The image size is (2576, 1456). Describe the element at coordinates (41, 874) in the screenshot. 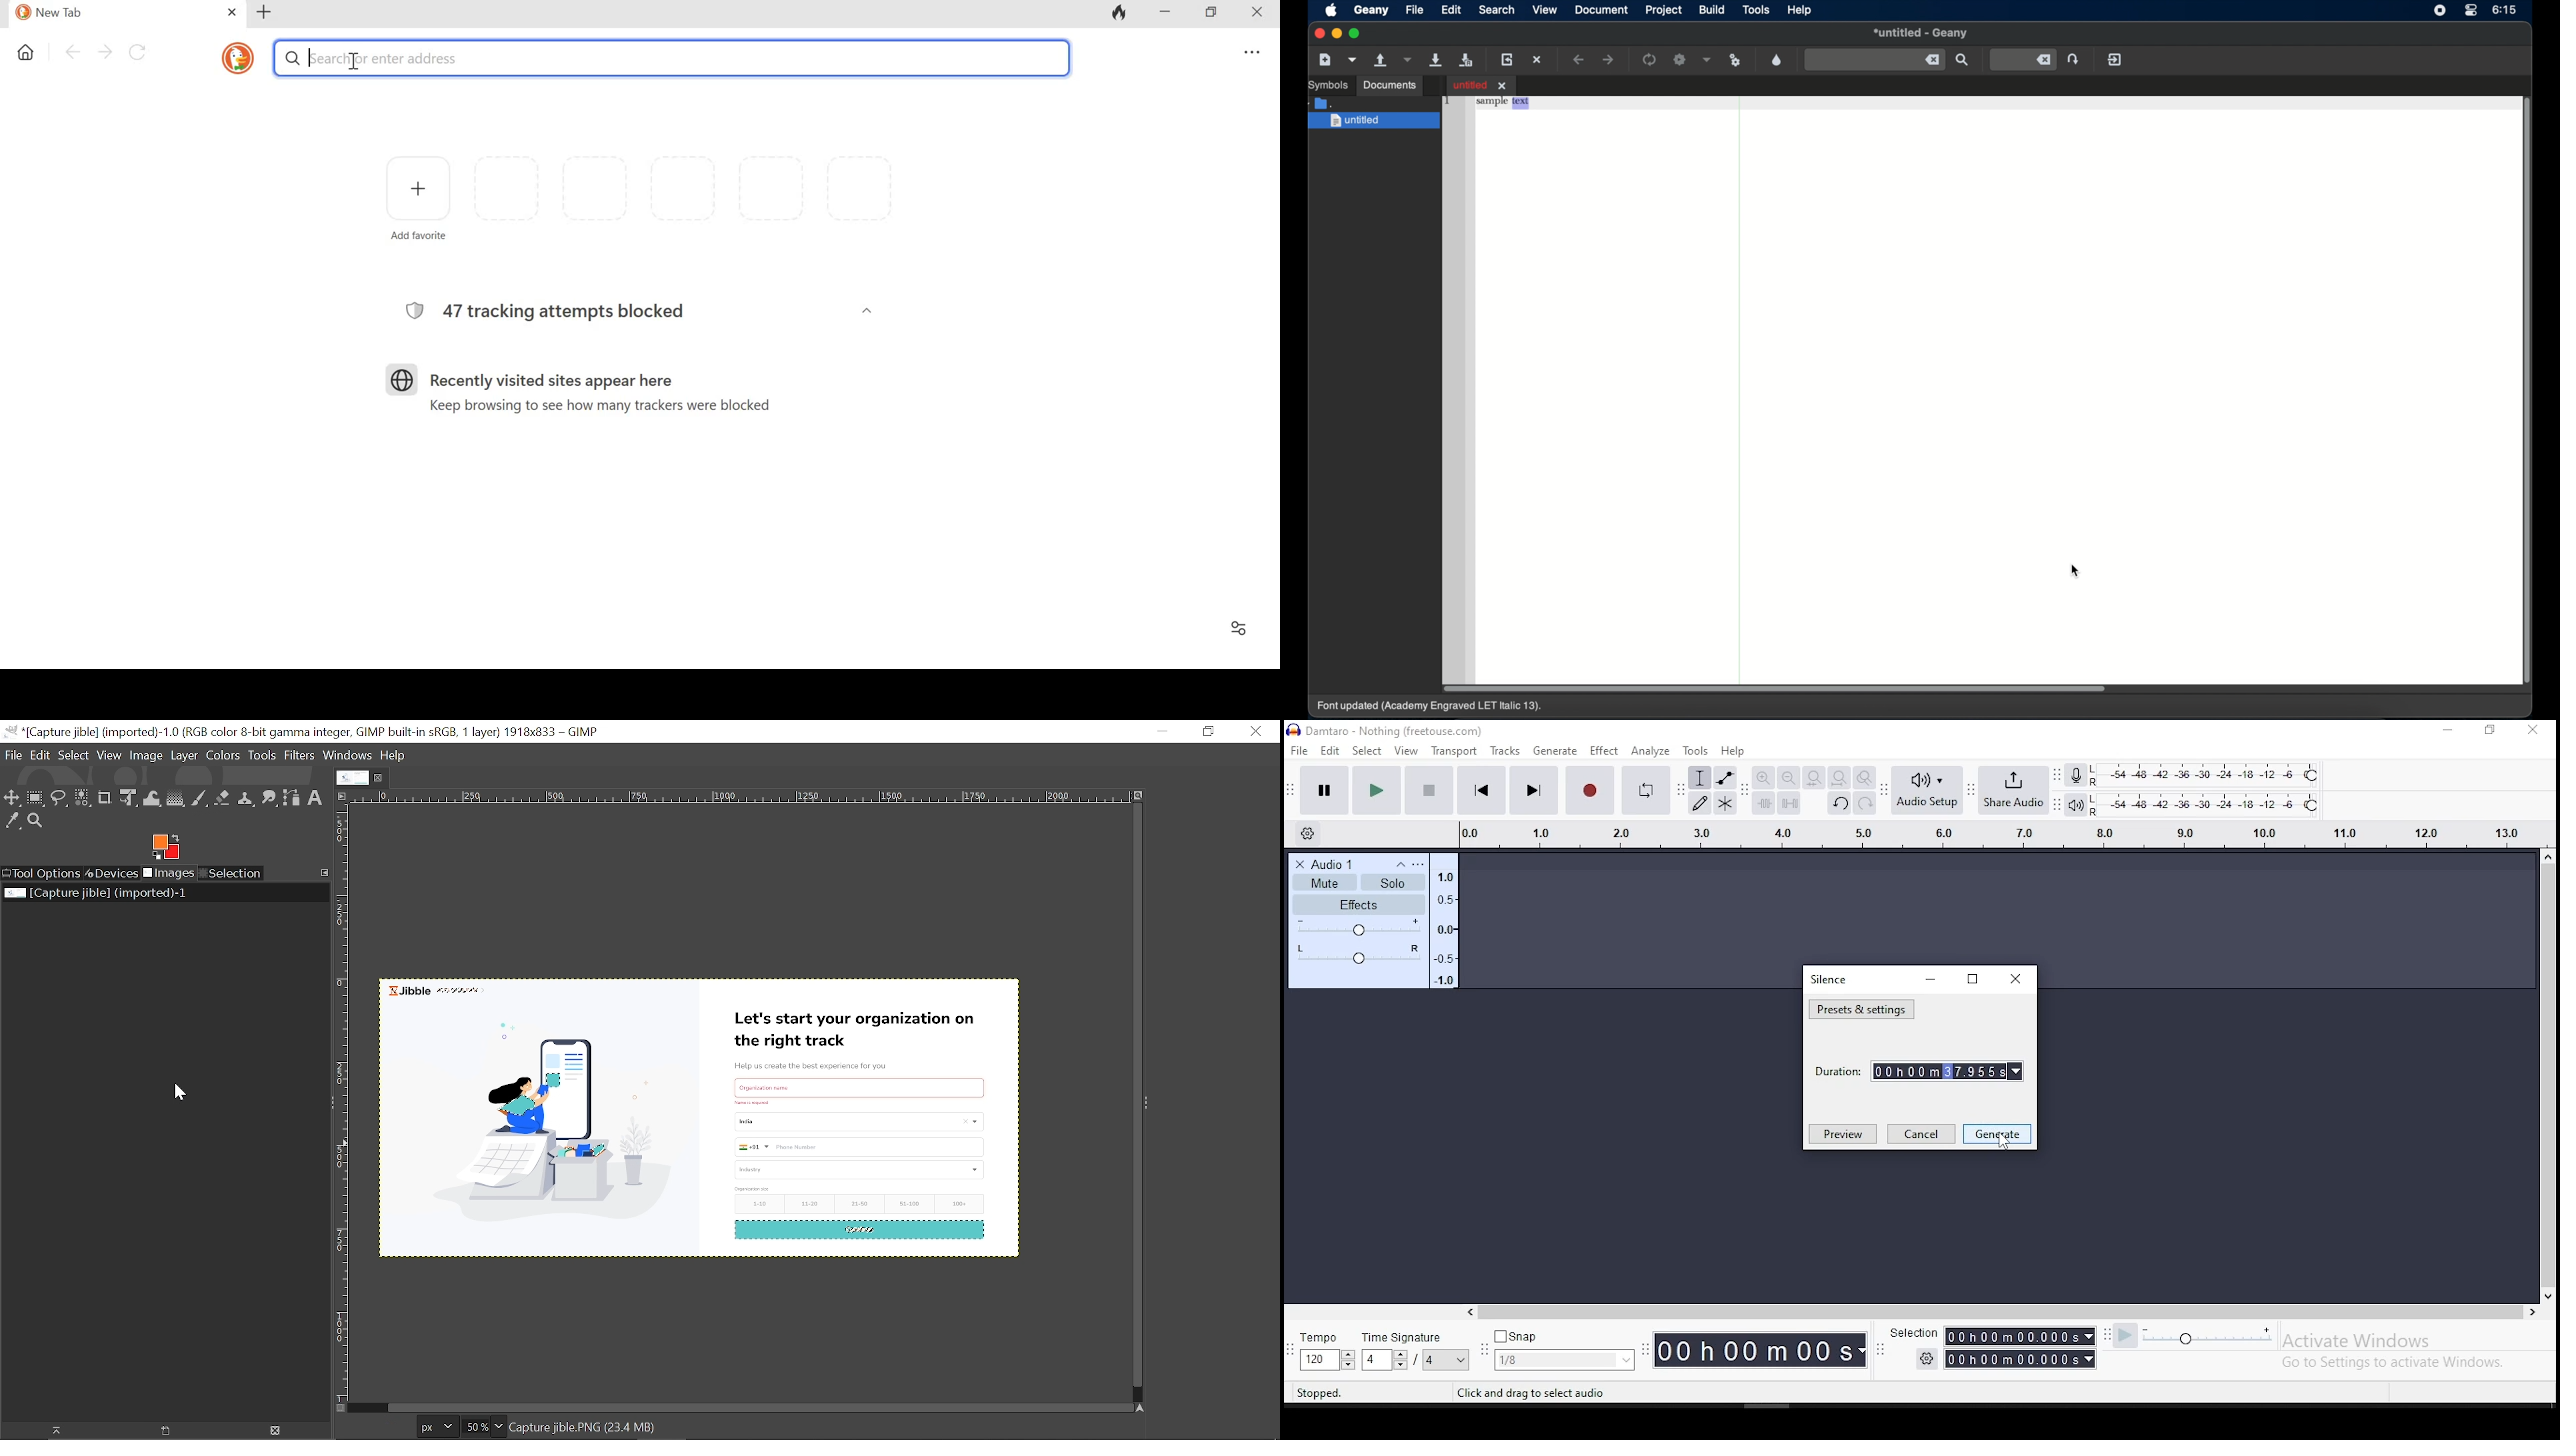

I see `Tool options` at that location.